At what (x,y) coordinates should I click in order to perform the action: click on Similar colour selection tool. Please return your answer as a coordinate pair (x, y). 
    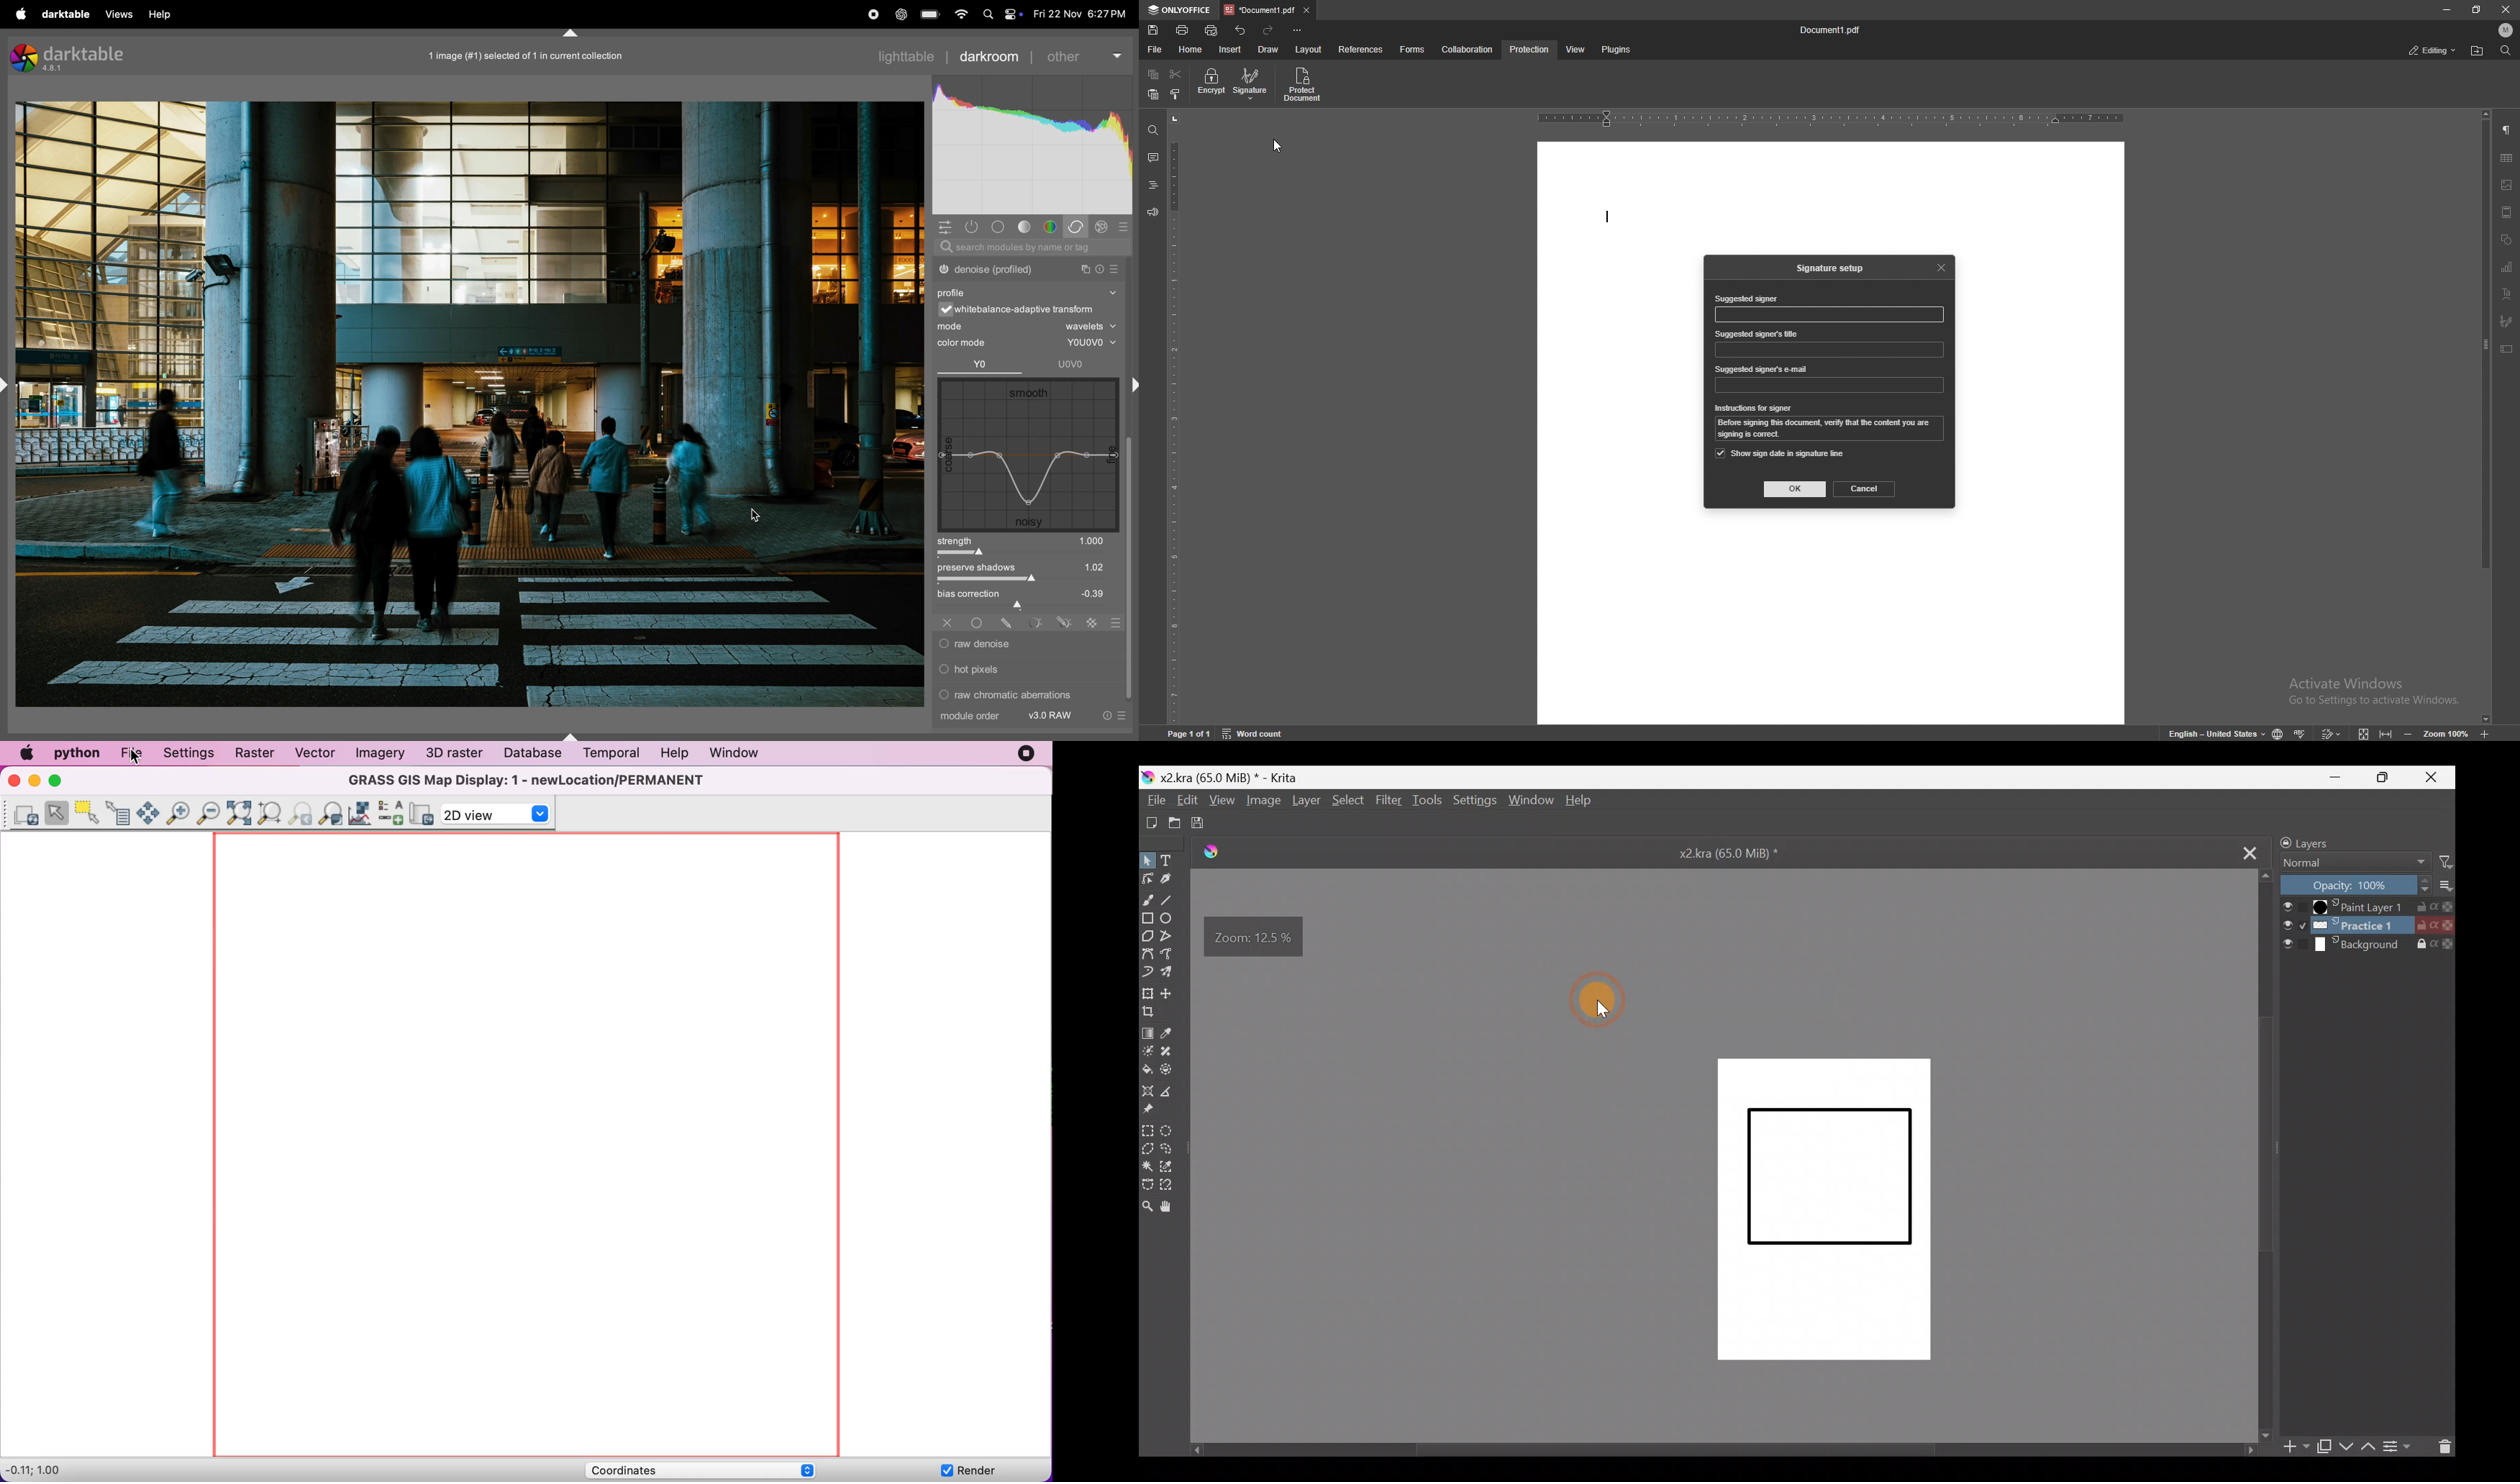
    Looking at the image, I should click on (1173, 1164).